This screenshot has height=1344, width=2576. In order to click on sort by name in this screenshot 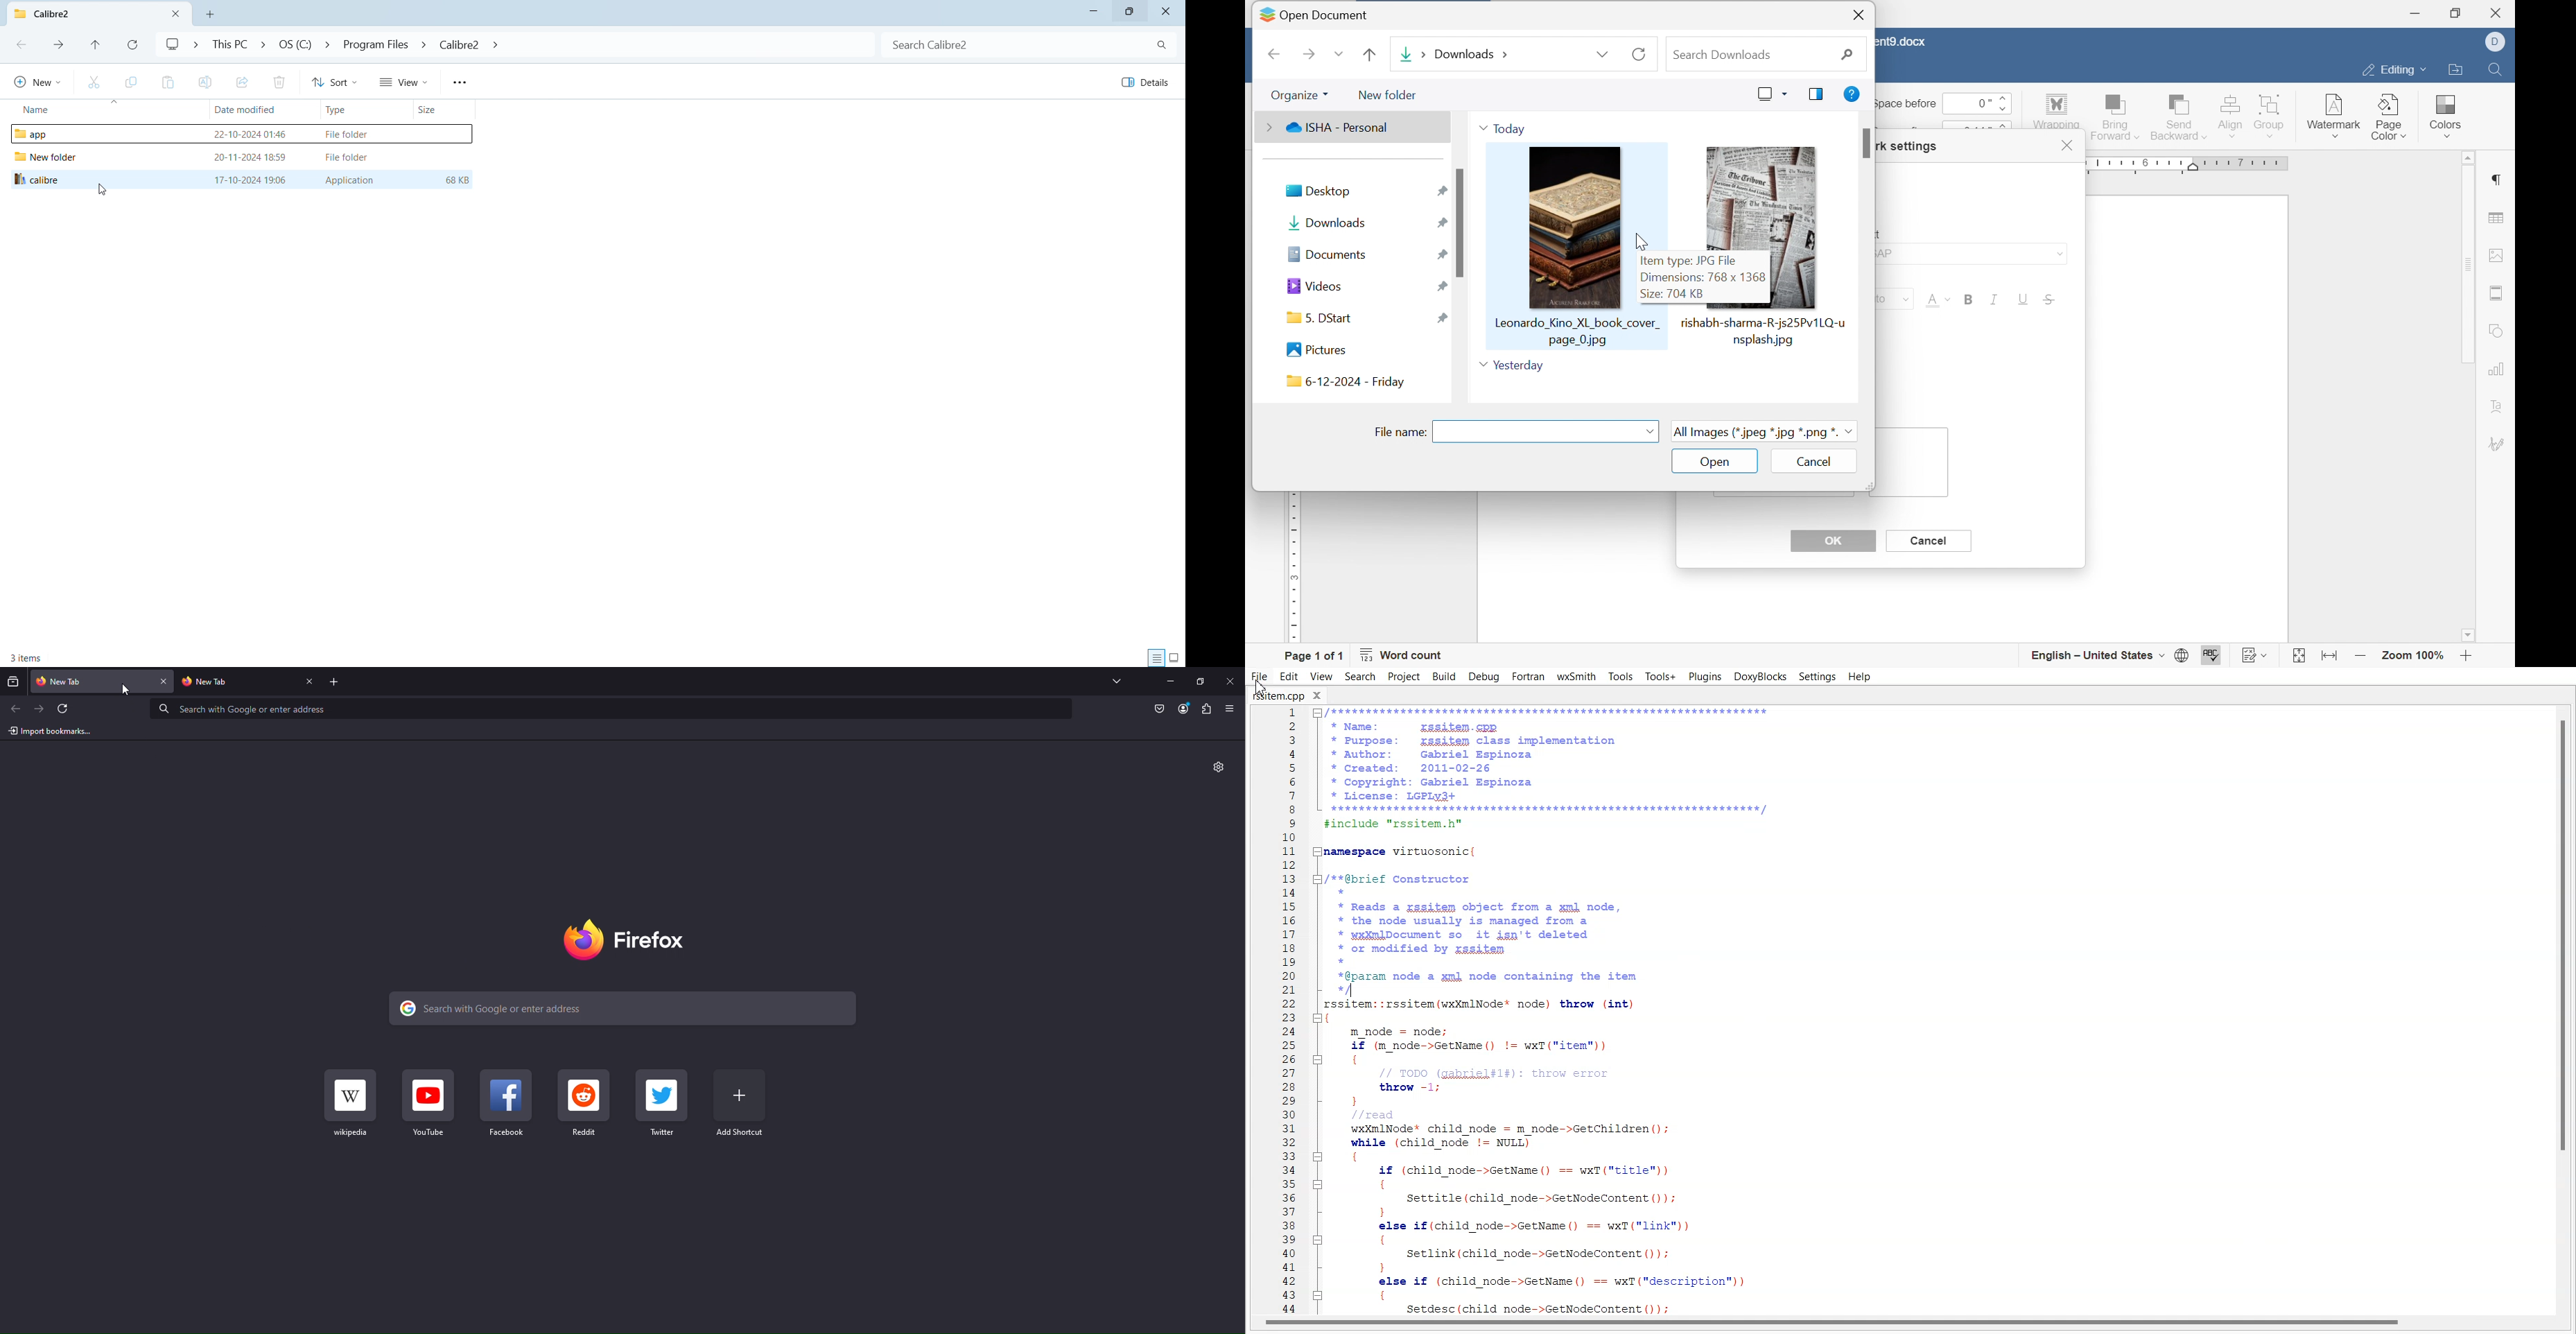, I will do `click(107, 109)`.